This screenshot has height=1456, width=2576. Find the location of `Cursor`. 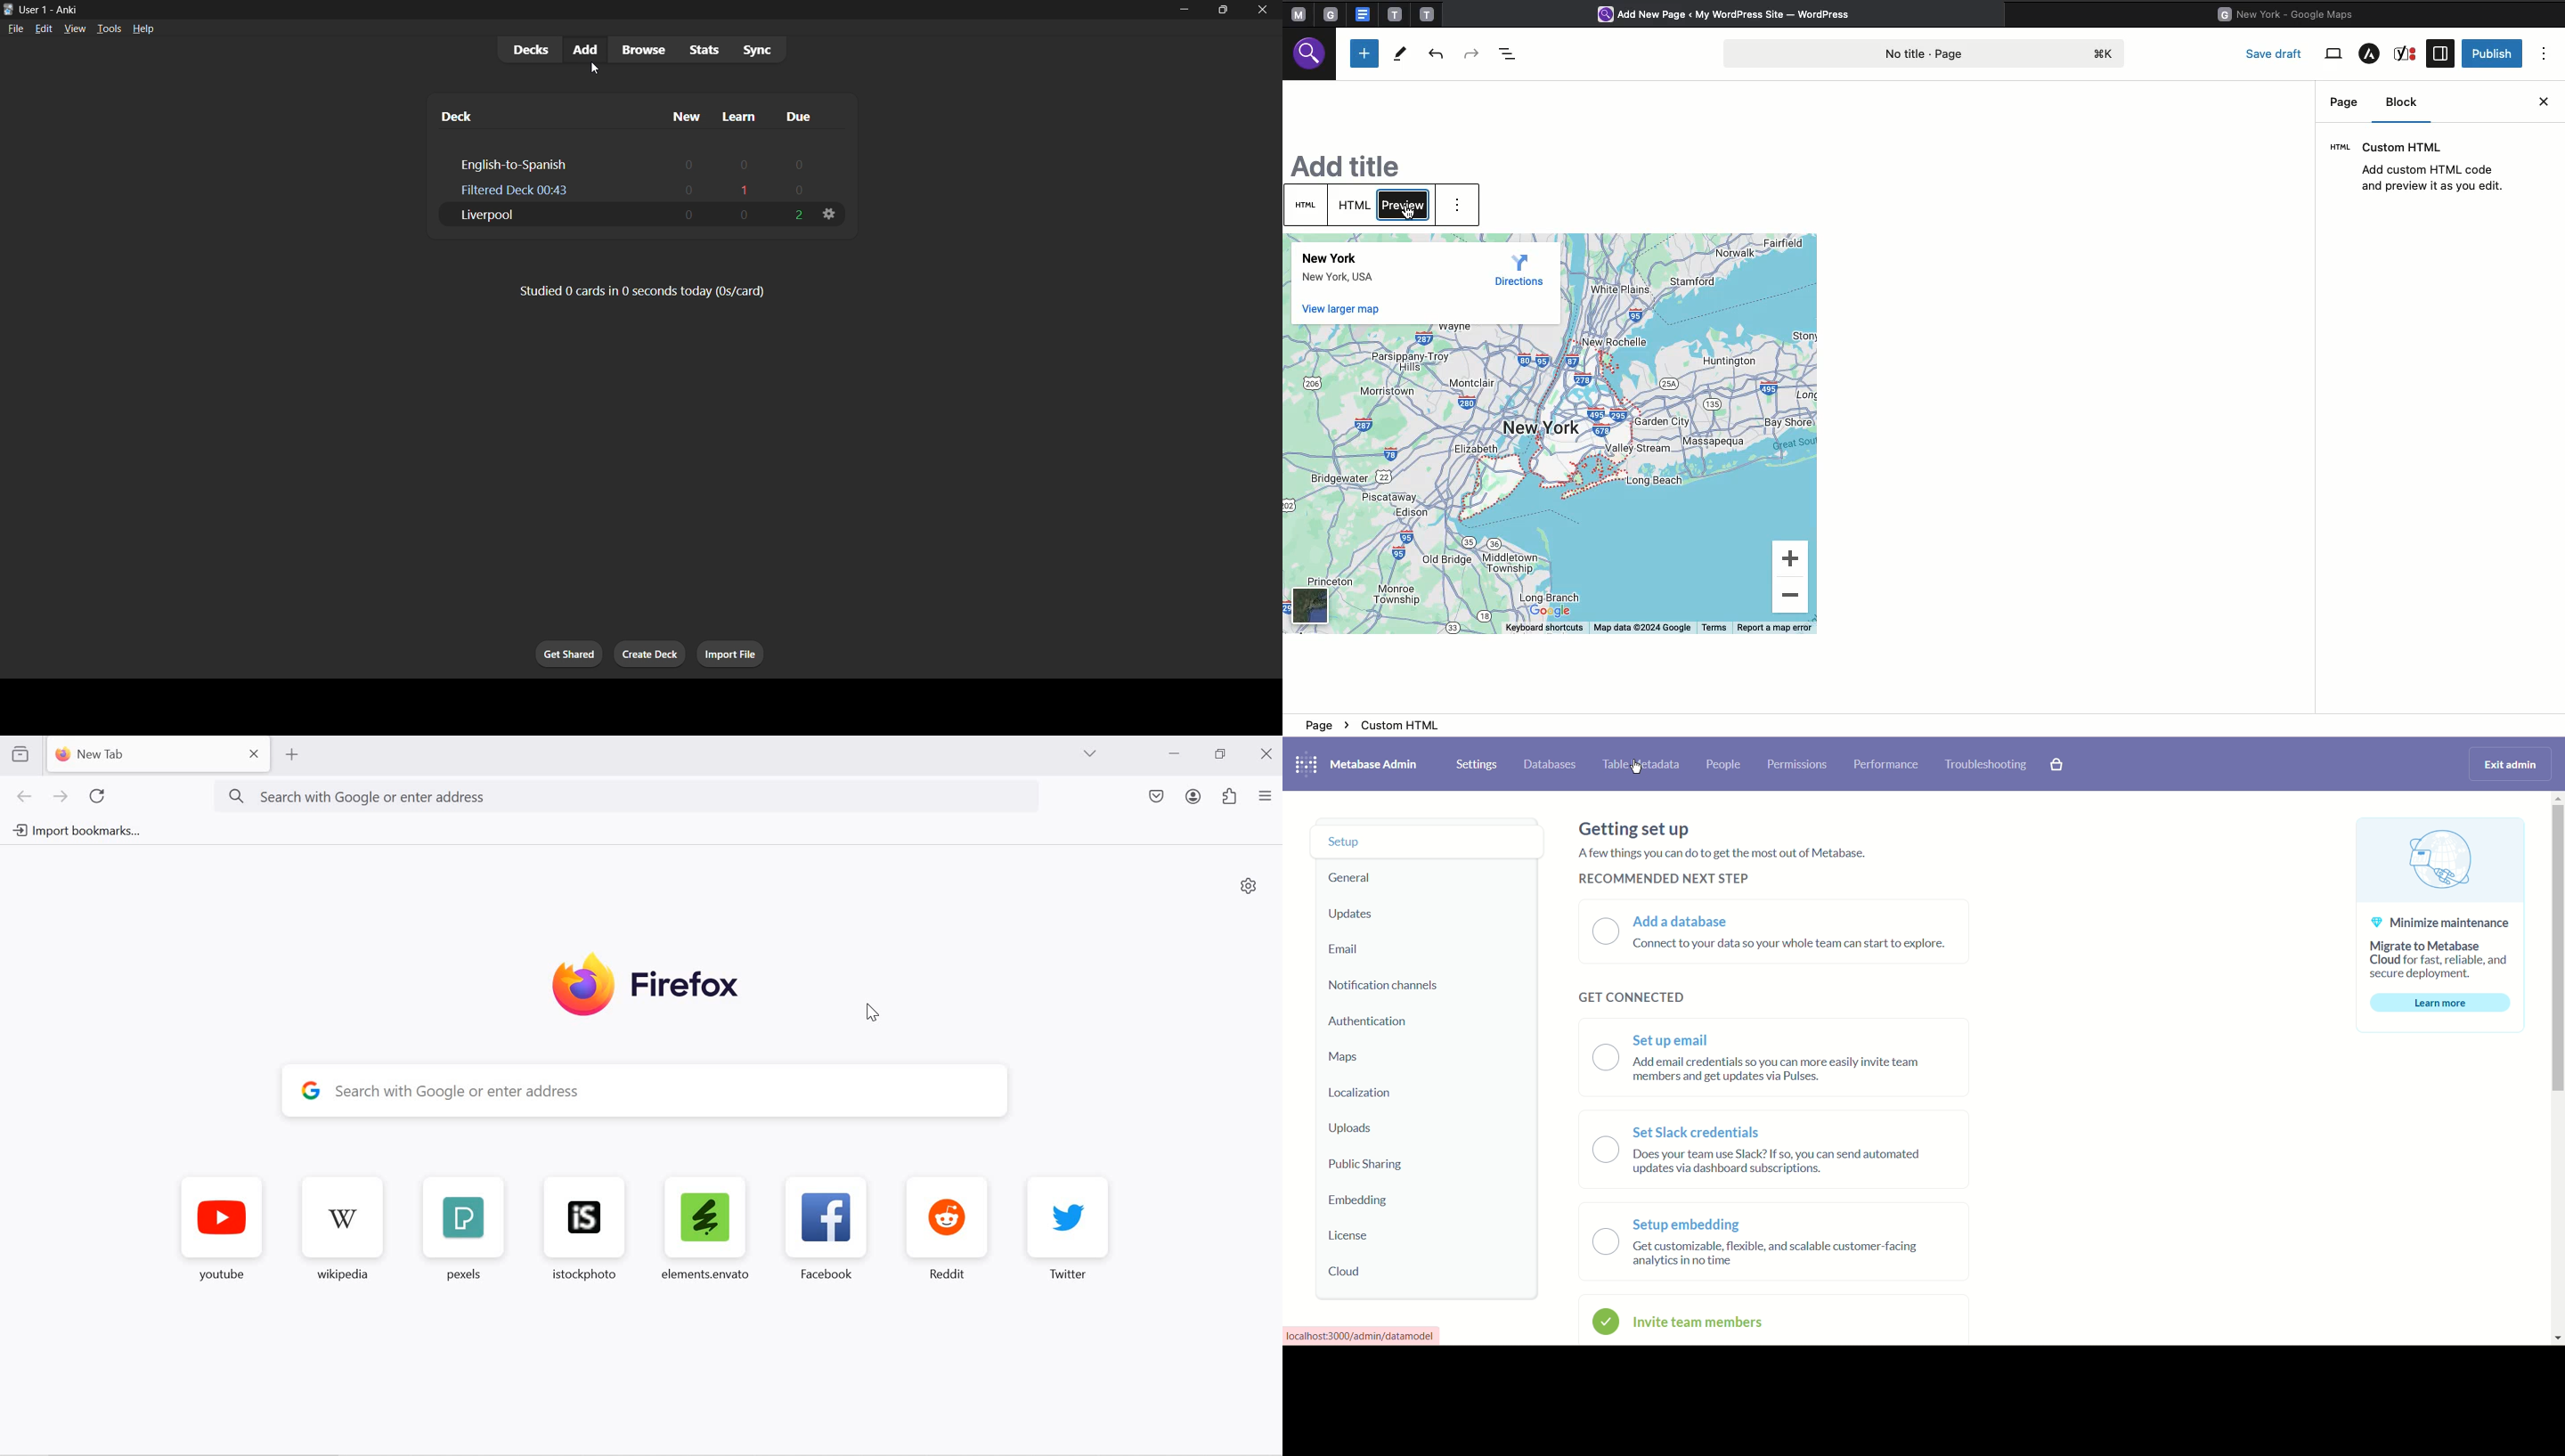

Cursor is located at coordinates (592, 72).